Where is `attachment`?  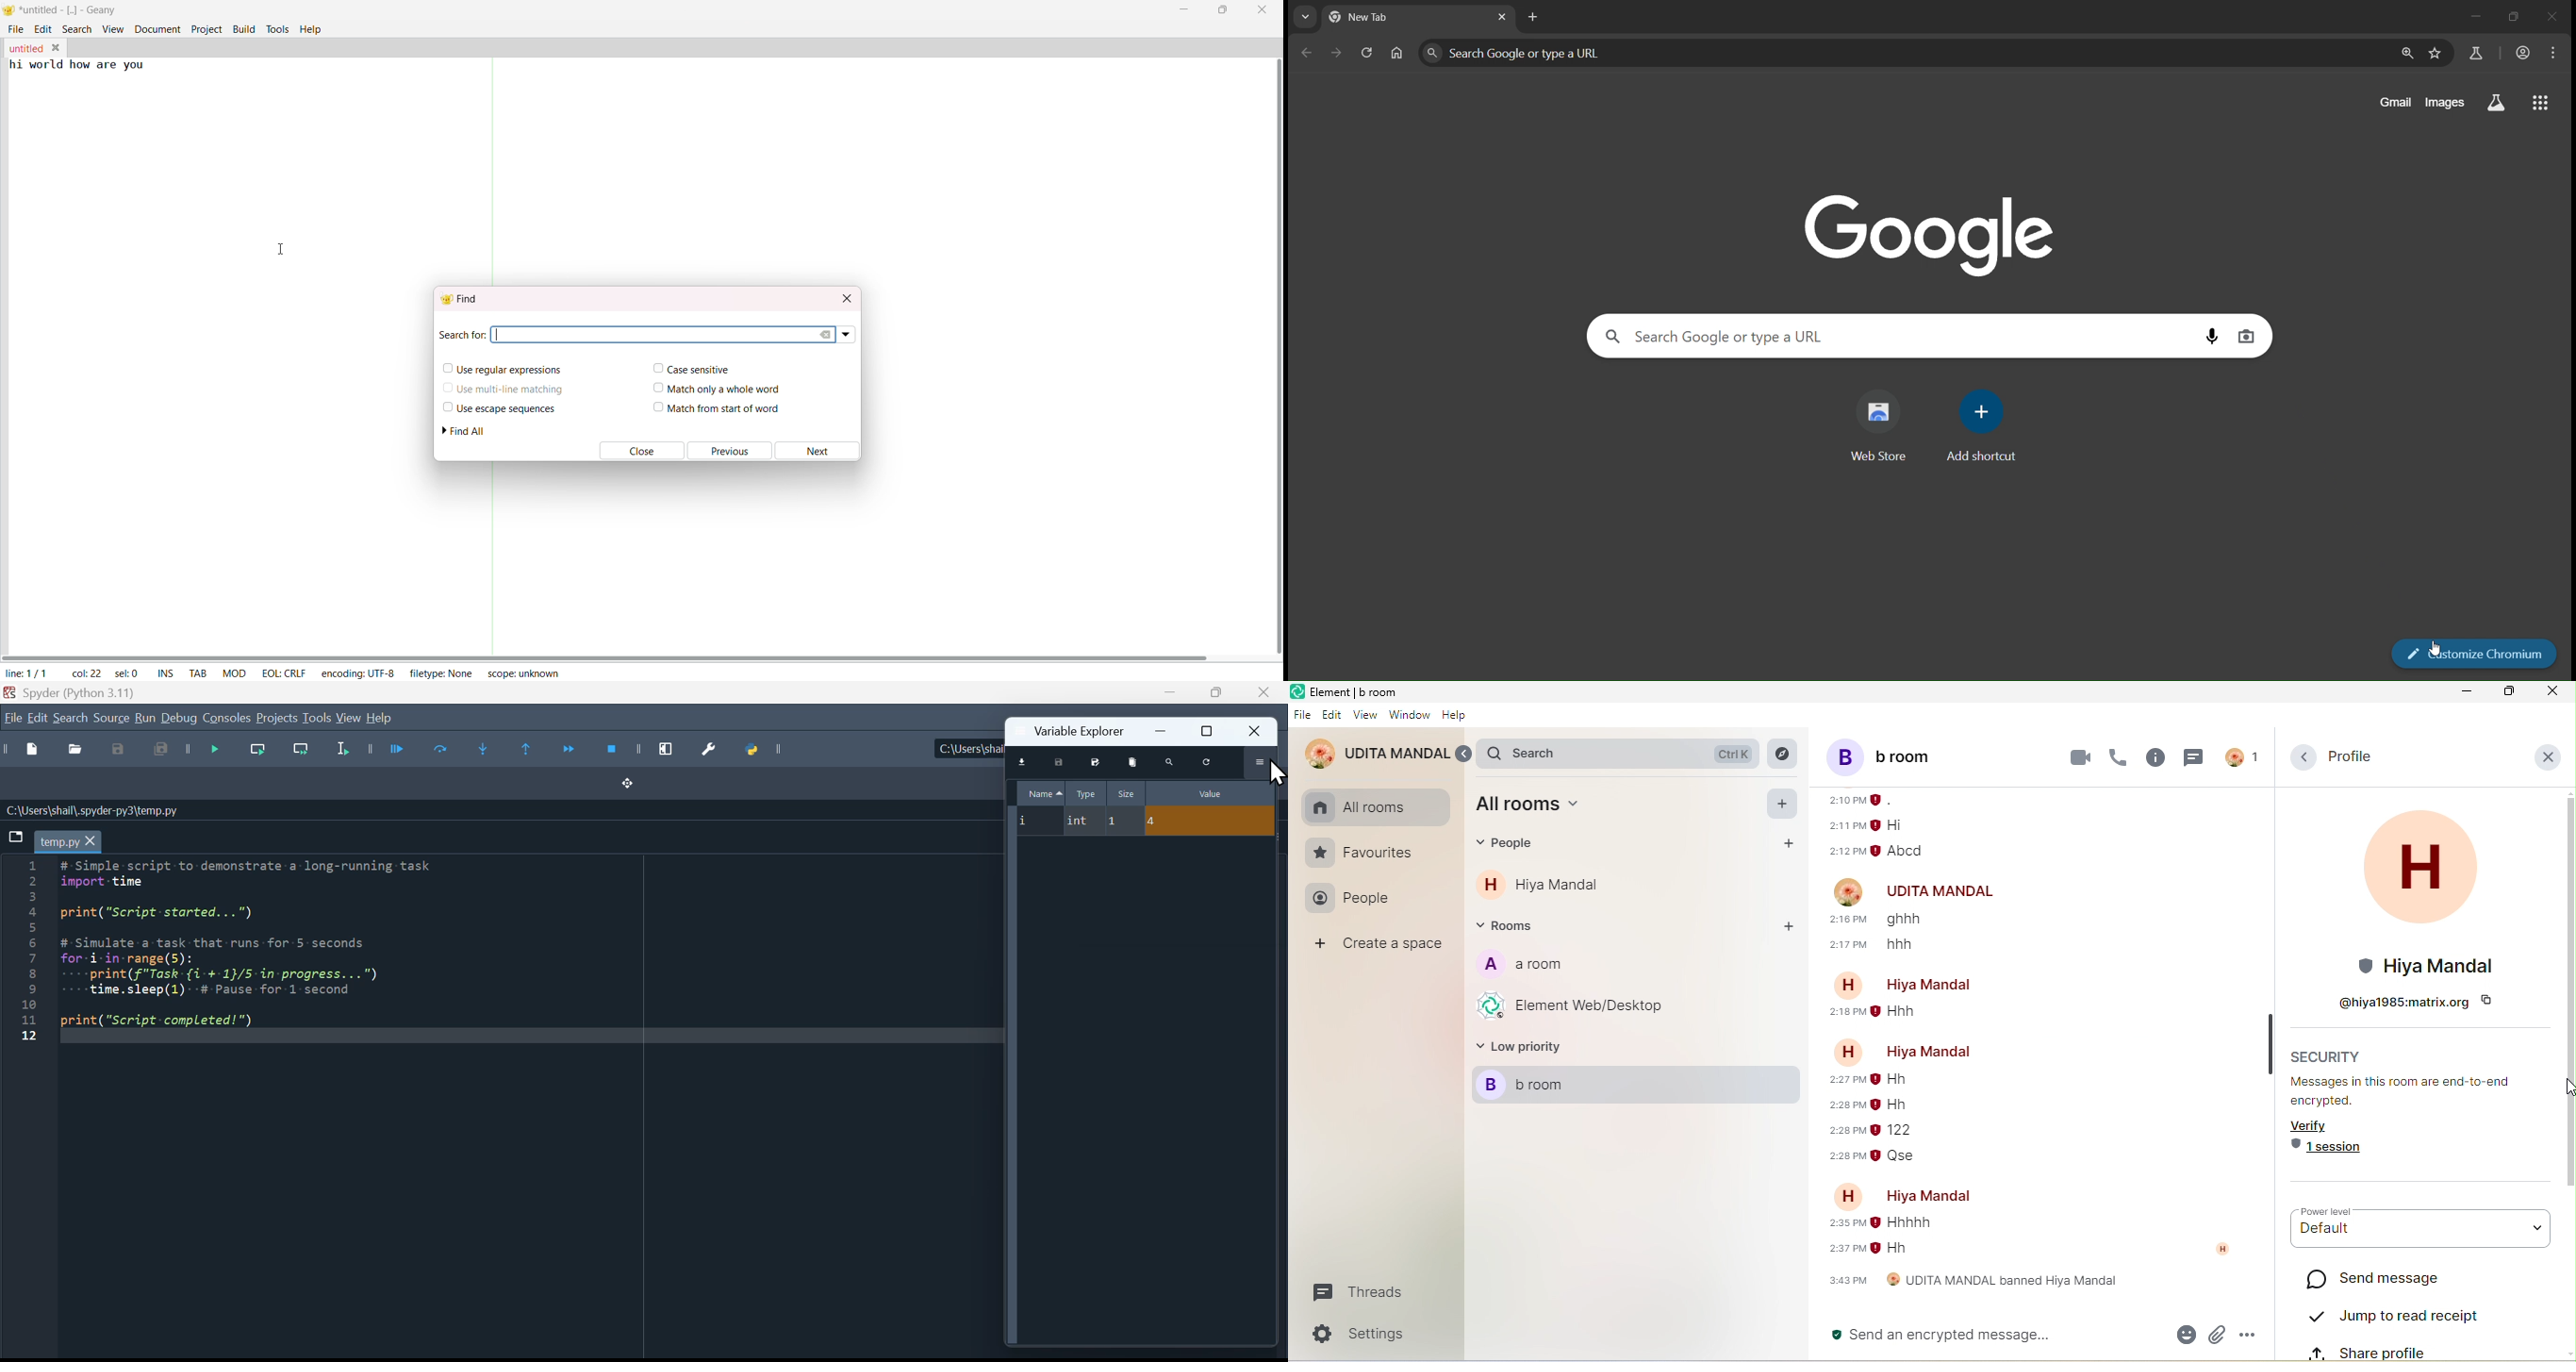 attachment is located at coordinates (2216, 1335).